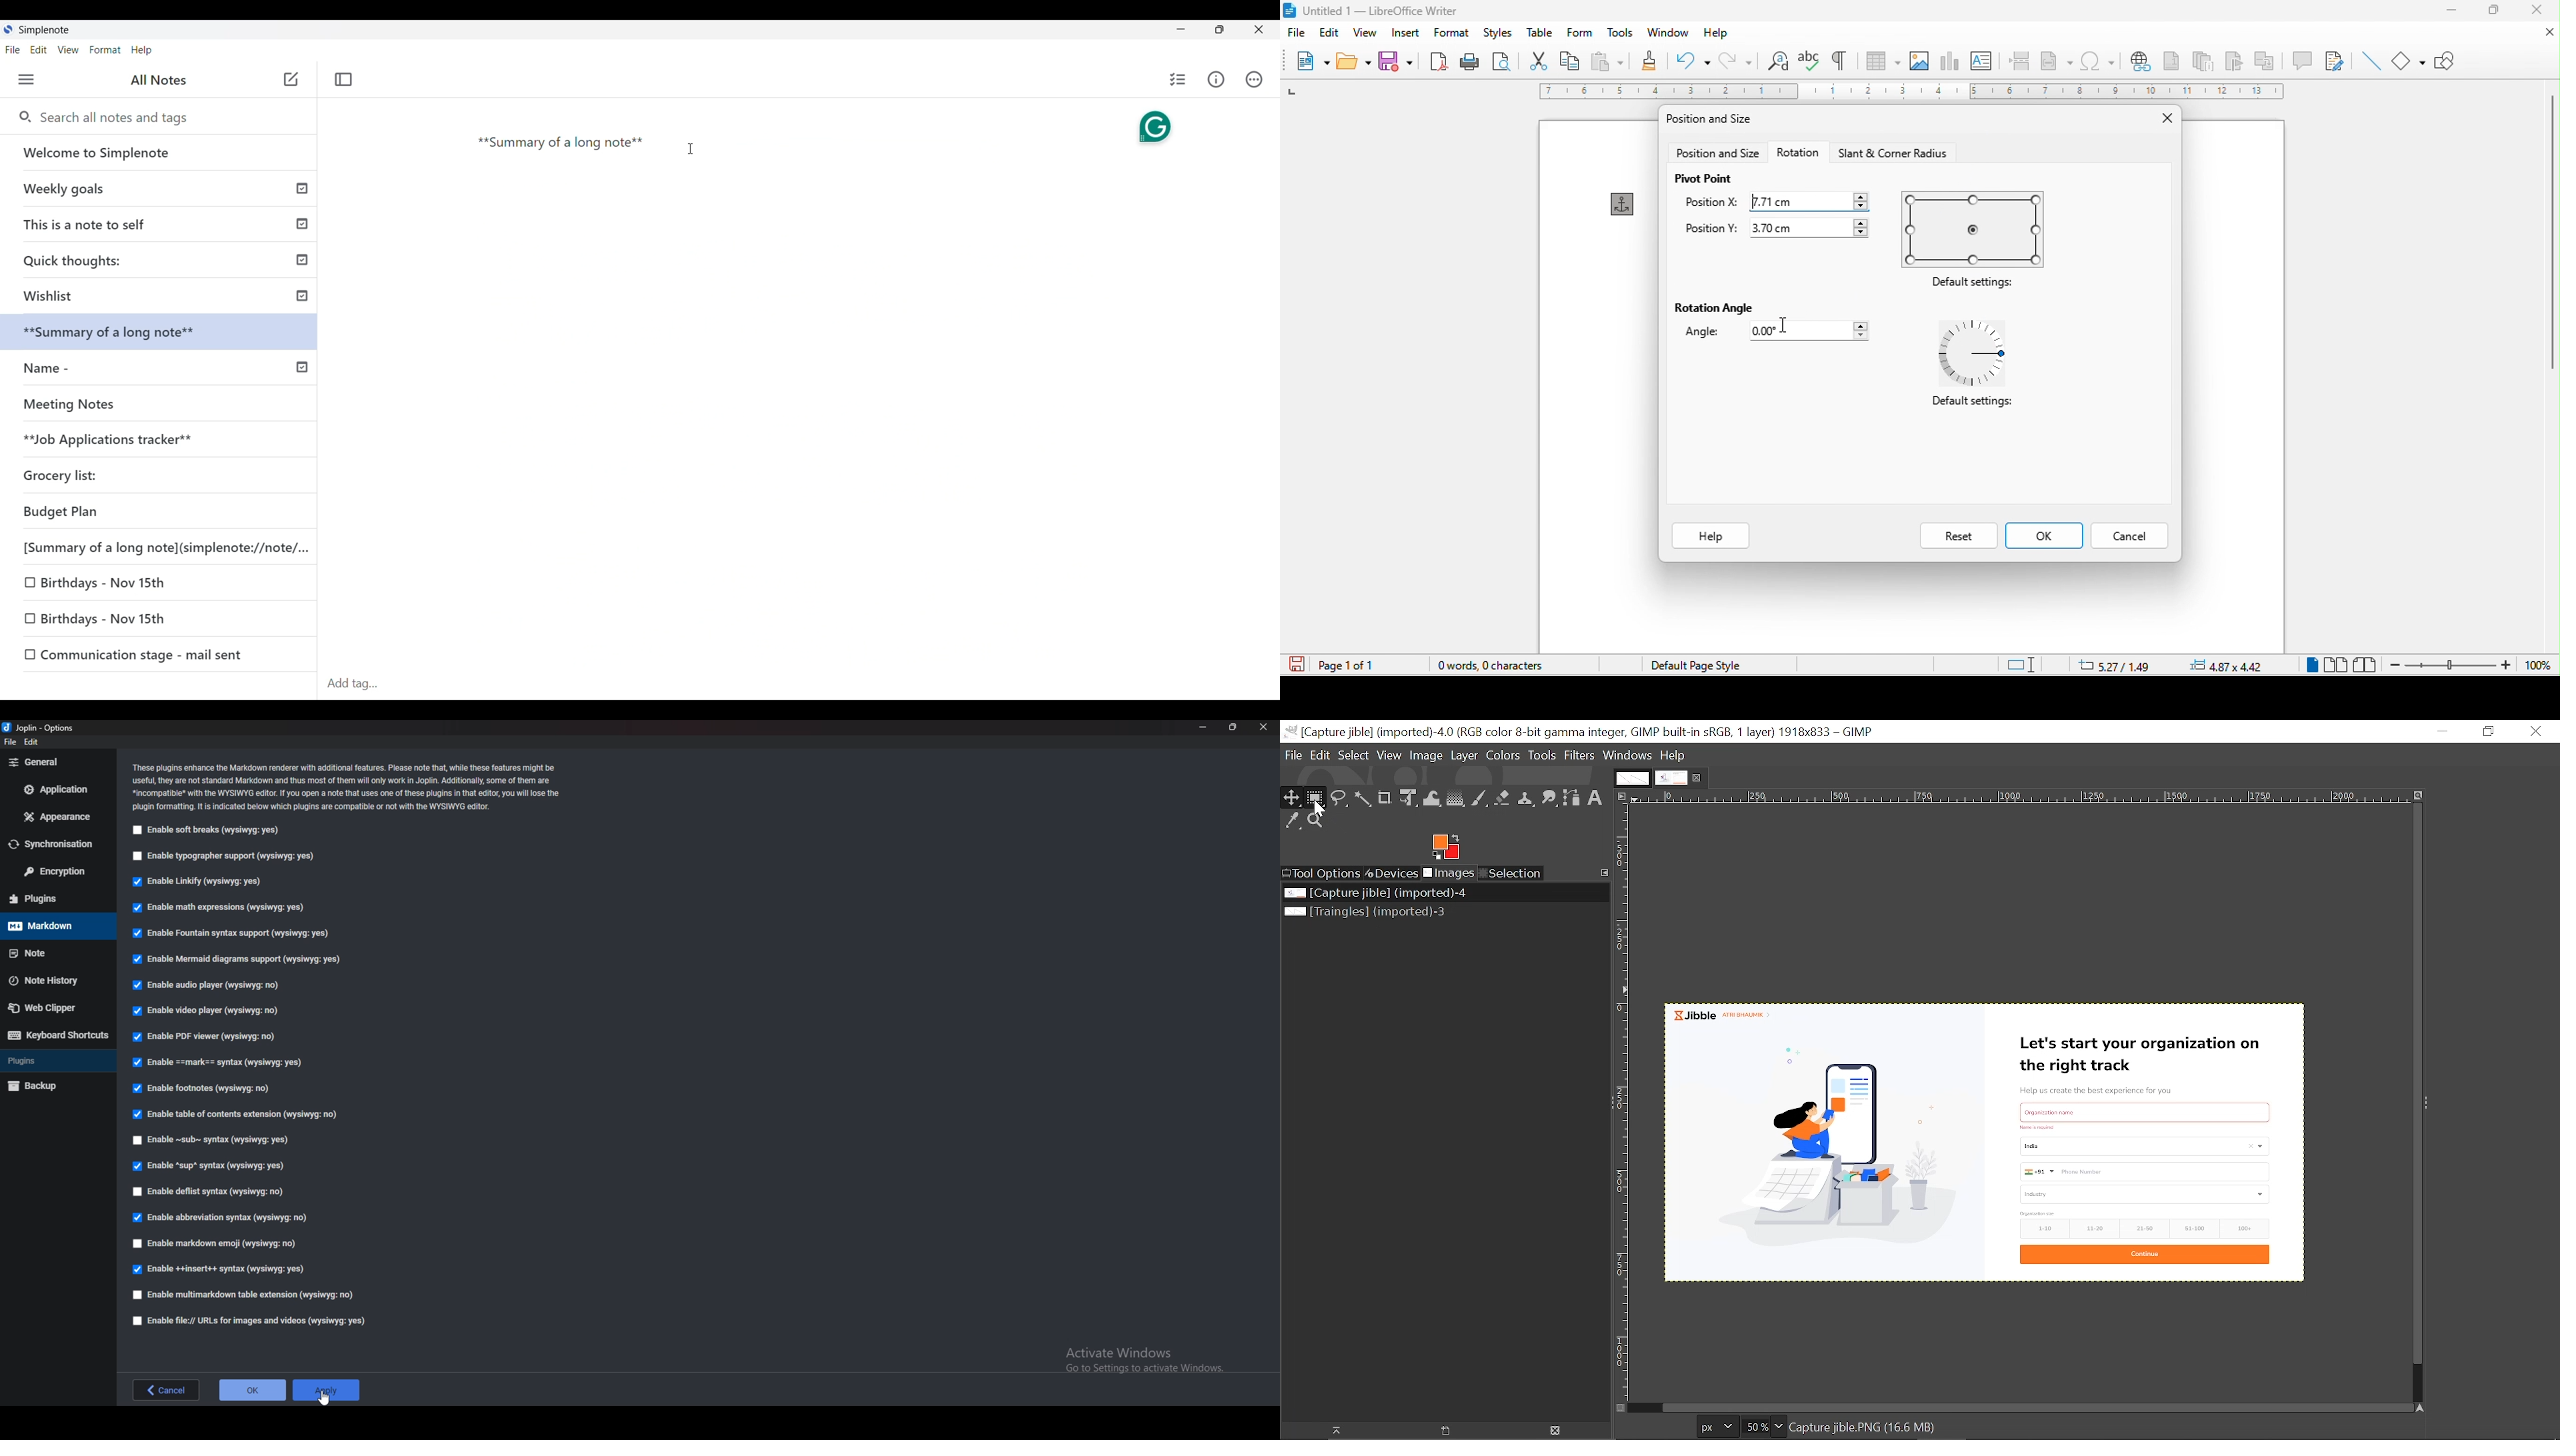 The image size is (2576, 1456). I want to click on print preview, so click(1501, 63).